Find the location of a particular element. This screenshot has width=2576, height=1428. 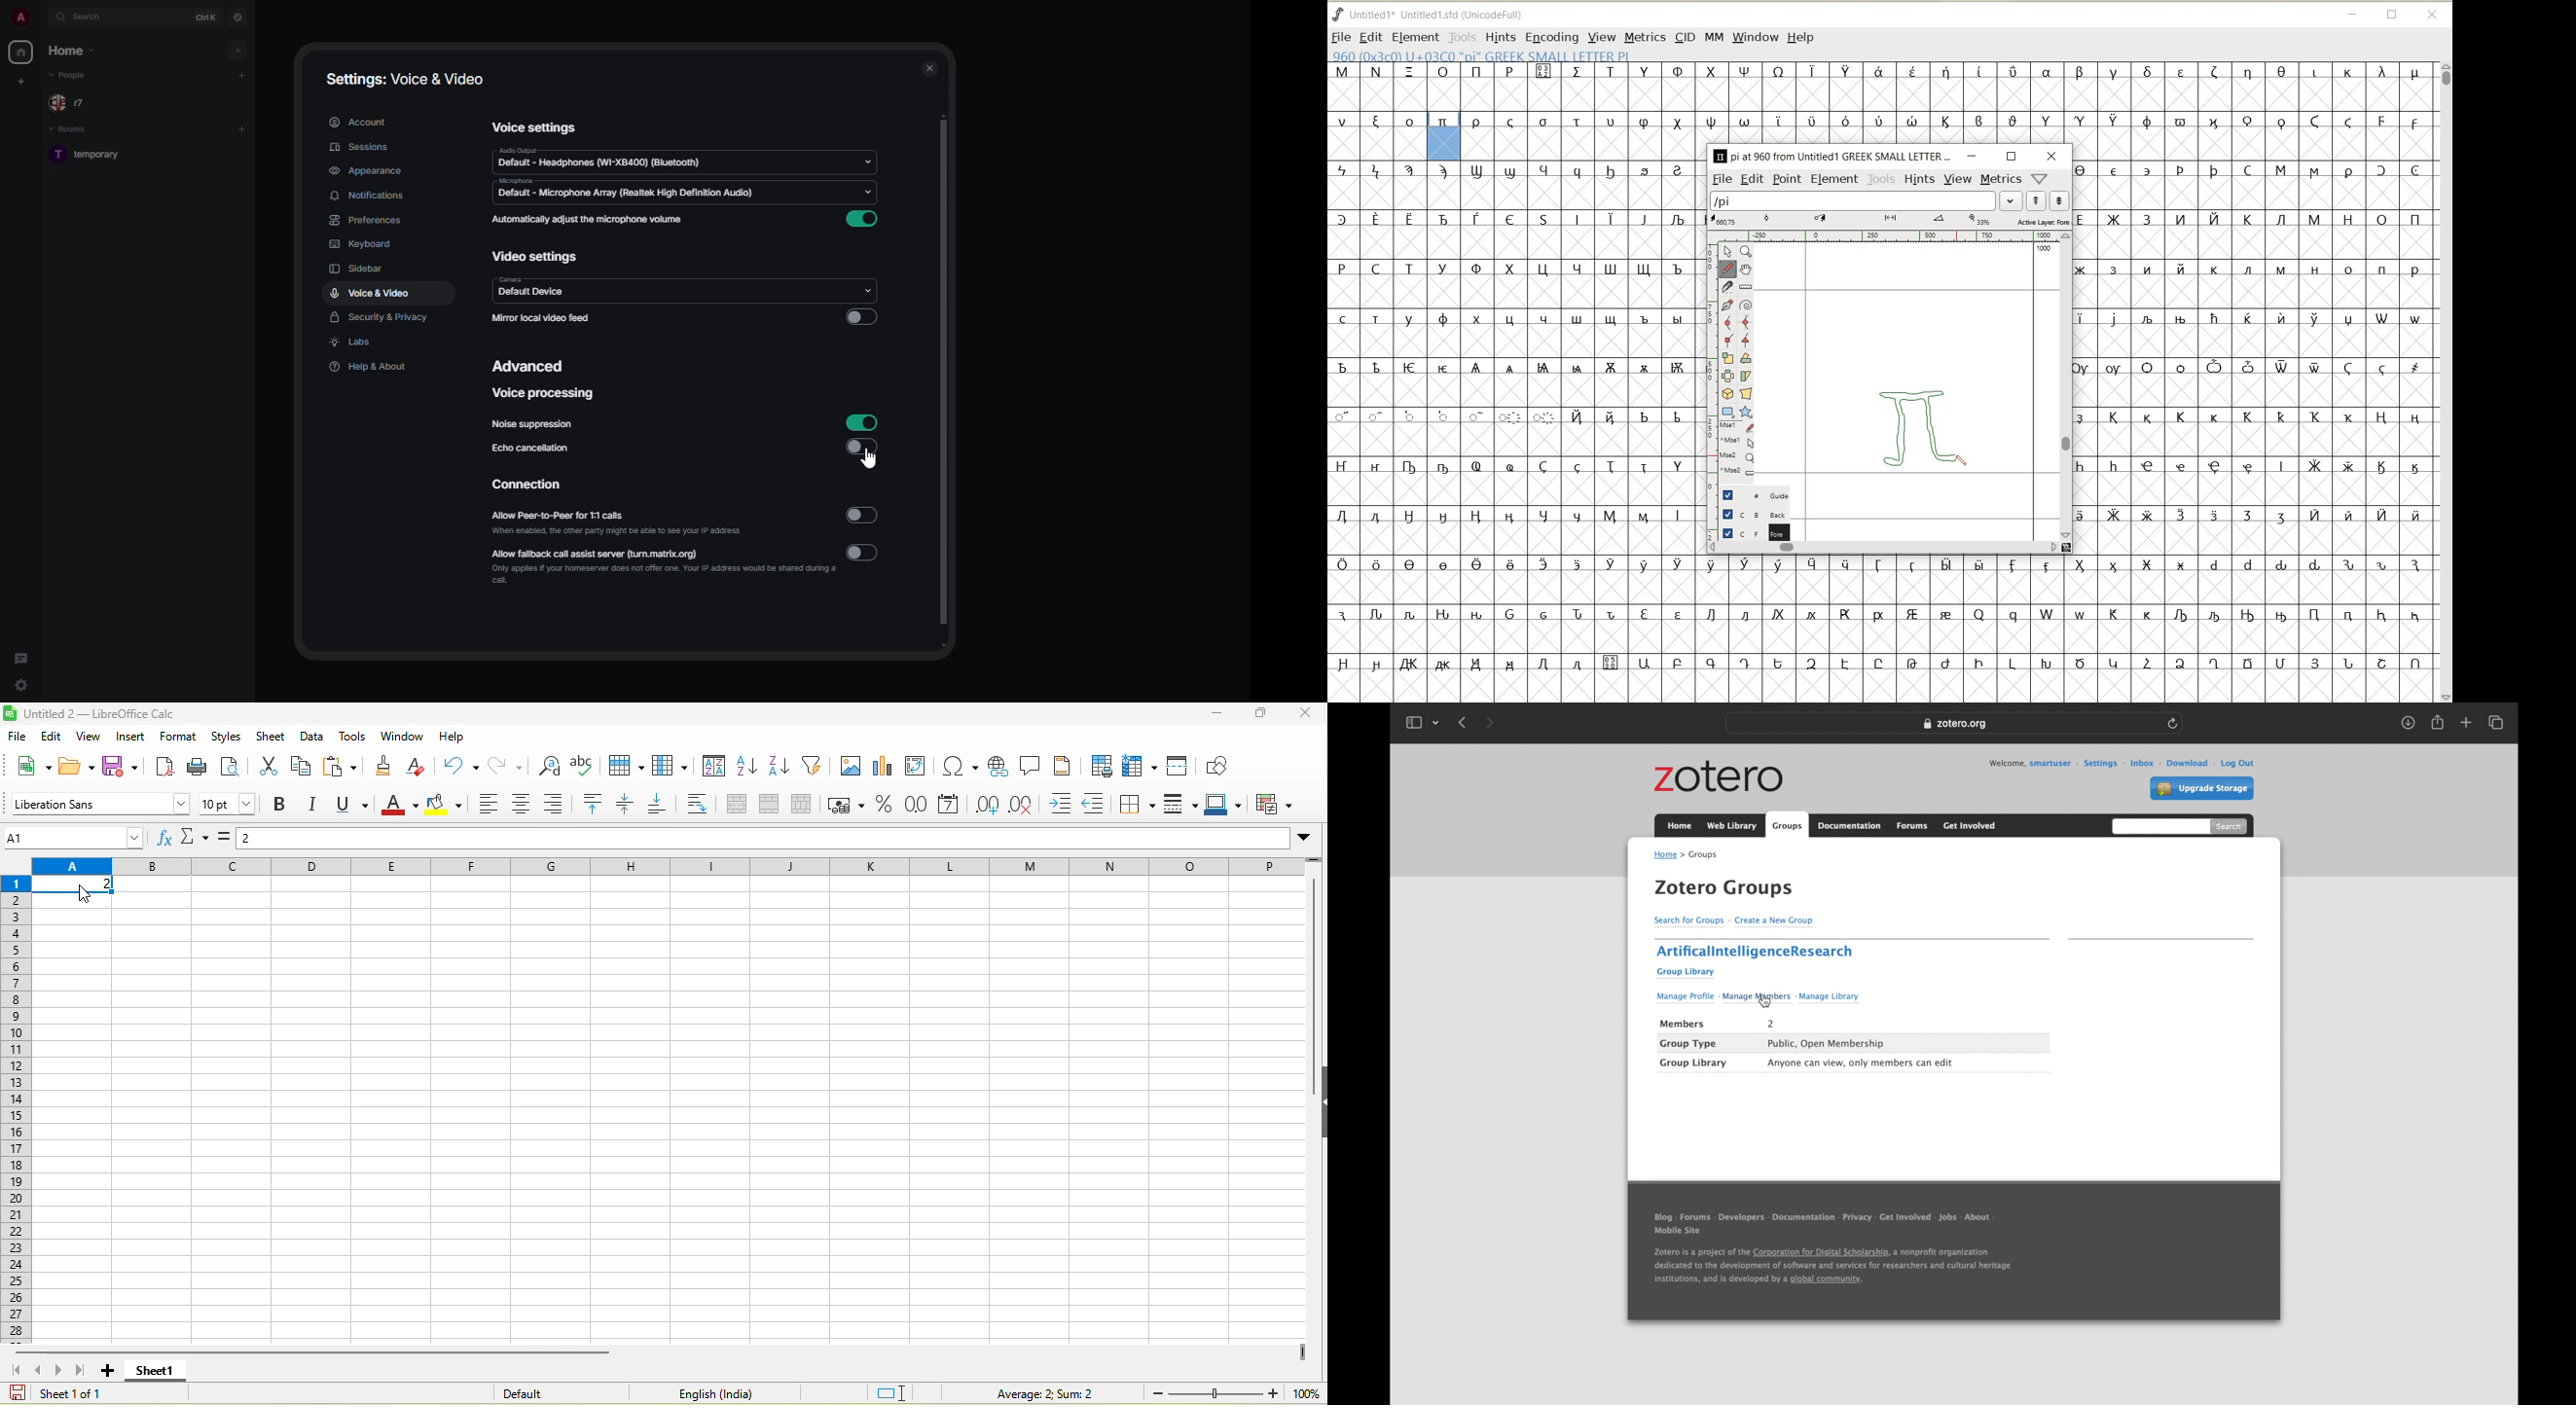

add is located at coordinates (242, 48).